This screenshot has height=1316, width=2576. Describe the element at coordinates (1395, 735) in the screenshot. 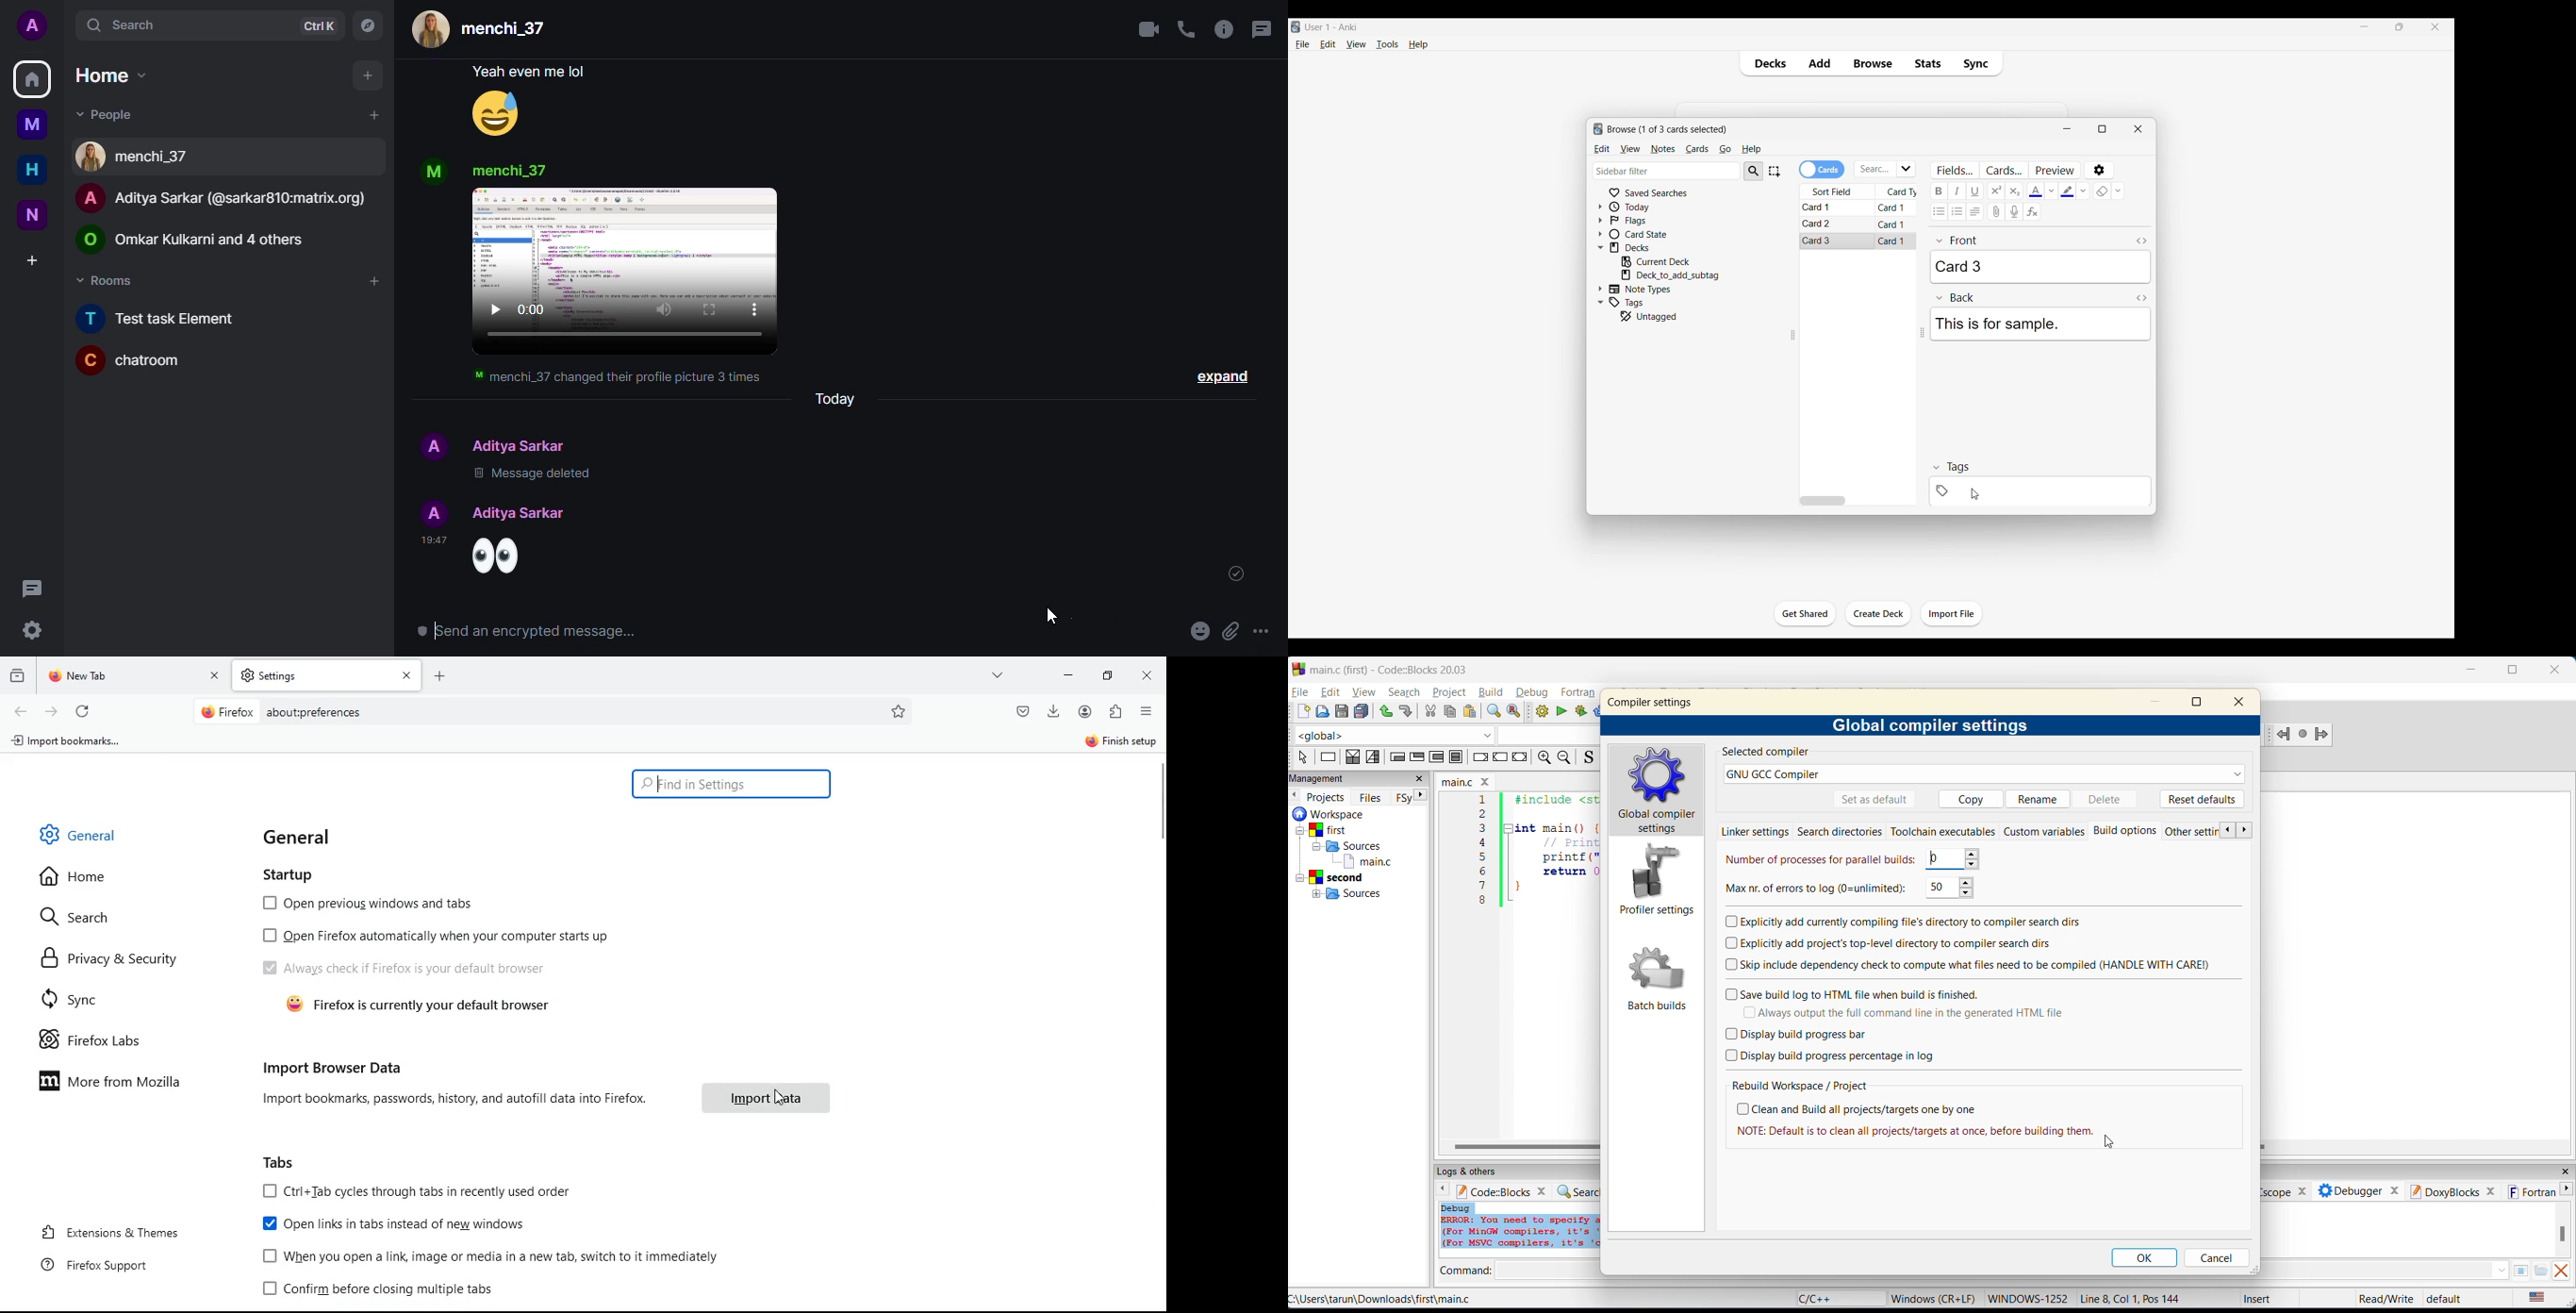

I see `global` at that location.